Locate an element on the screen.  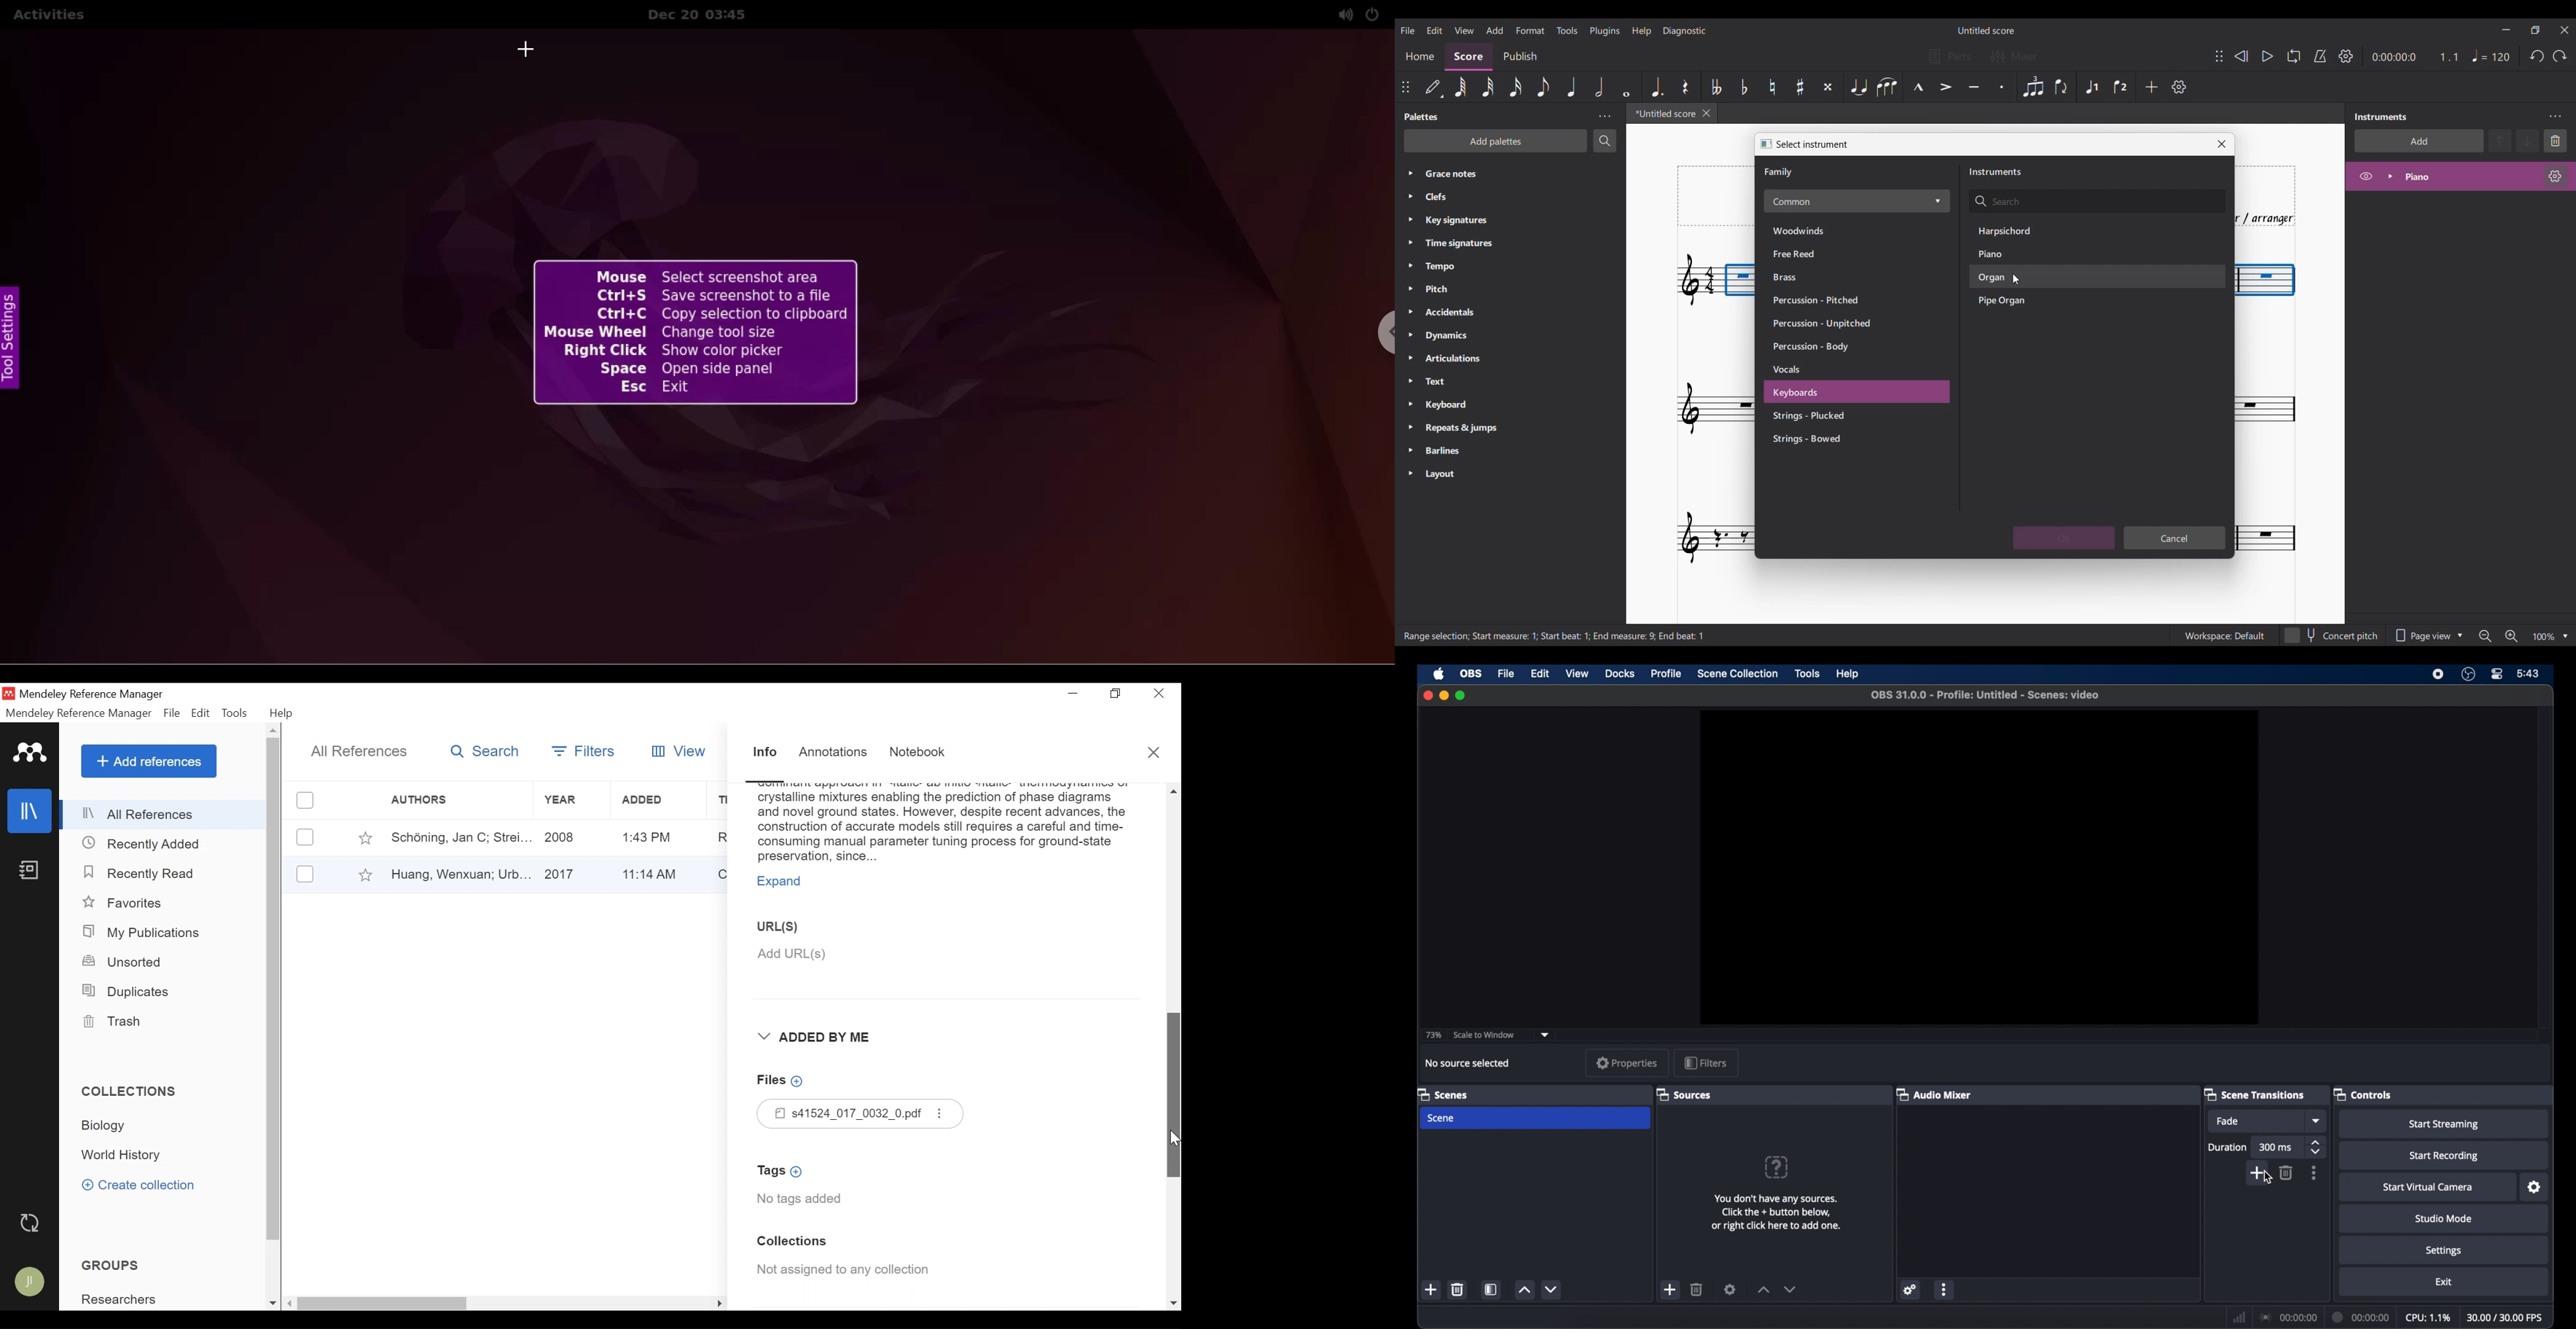
Accent is located at coordinates (1945, 87).